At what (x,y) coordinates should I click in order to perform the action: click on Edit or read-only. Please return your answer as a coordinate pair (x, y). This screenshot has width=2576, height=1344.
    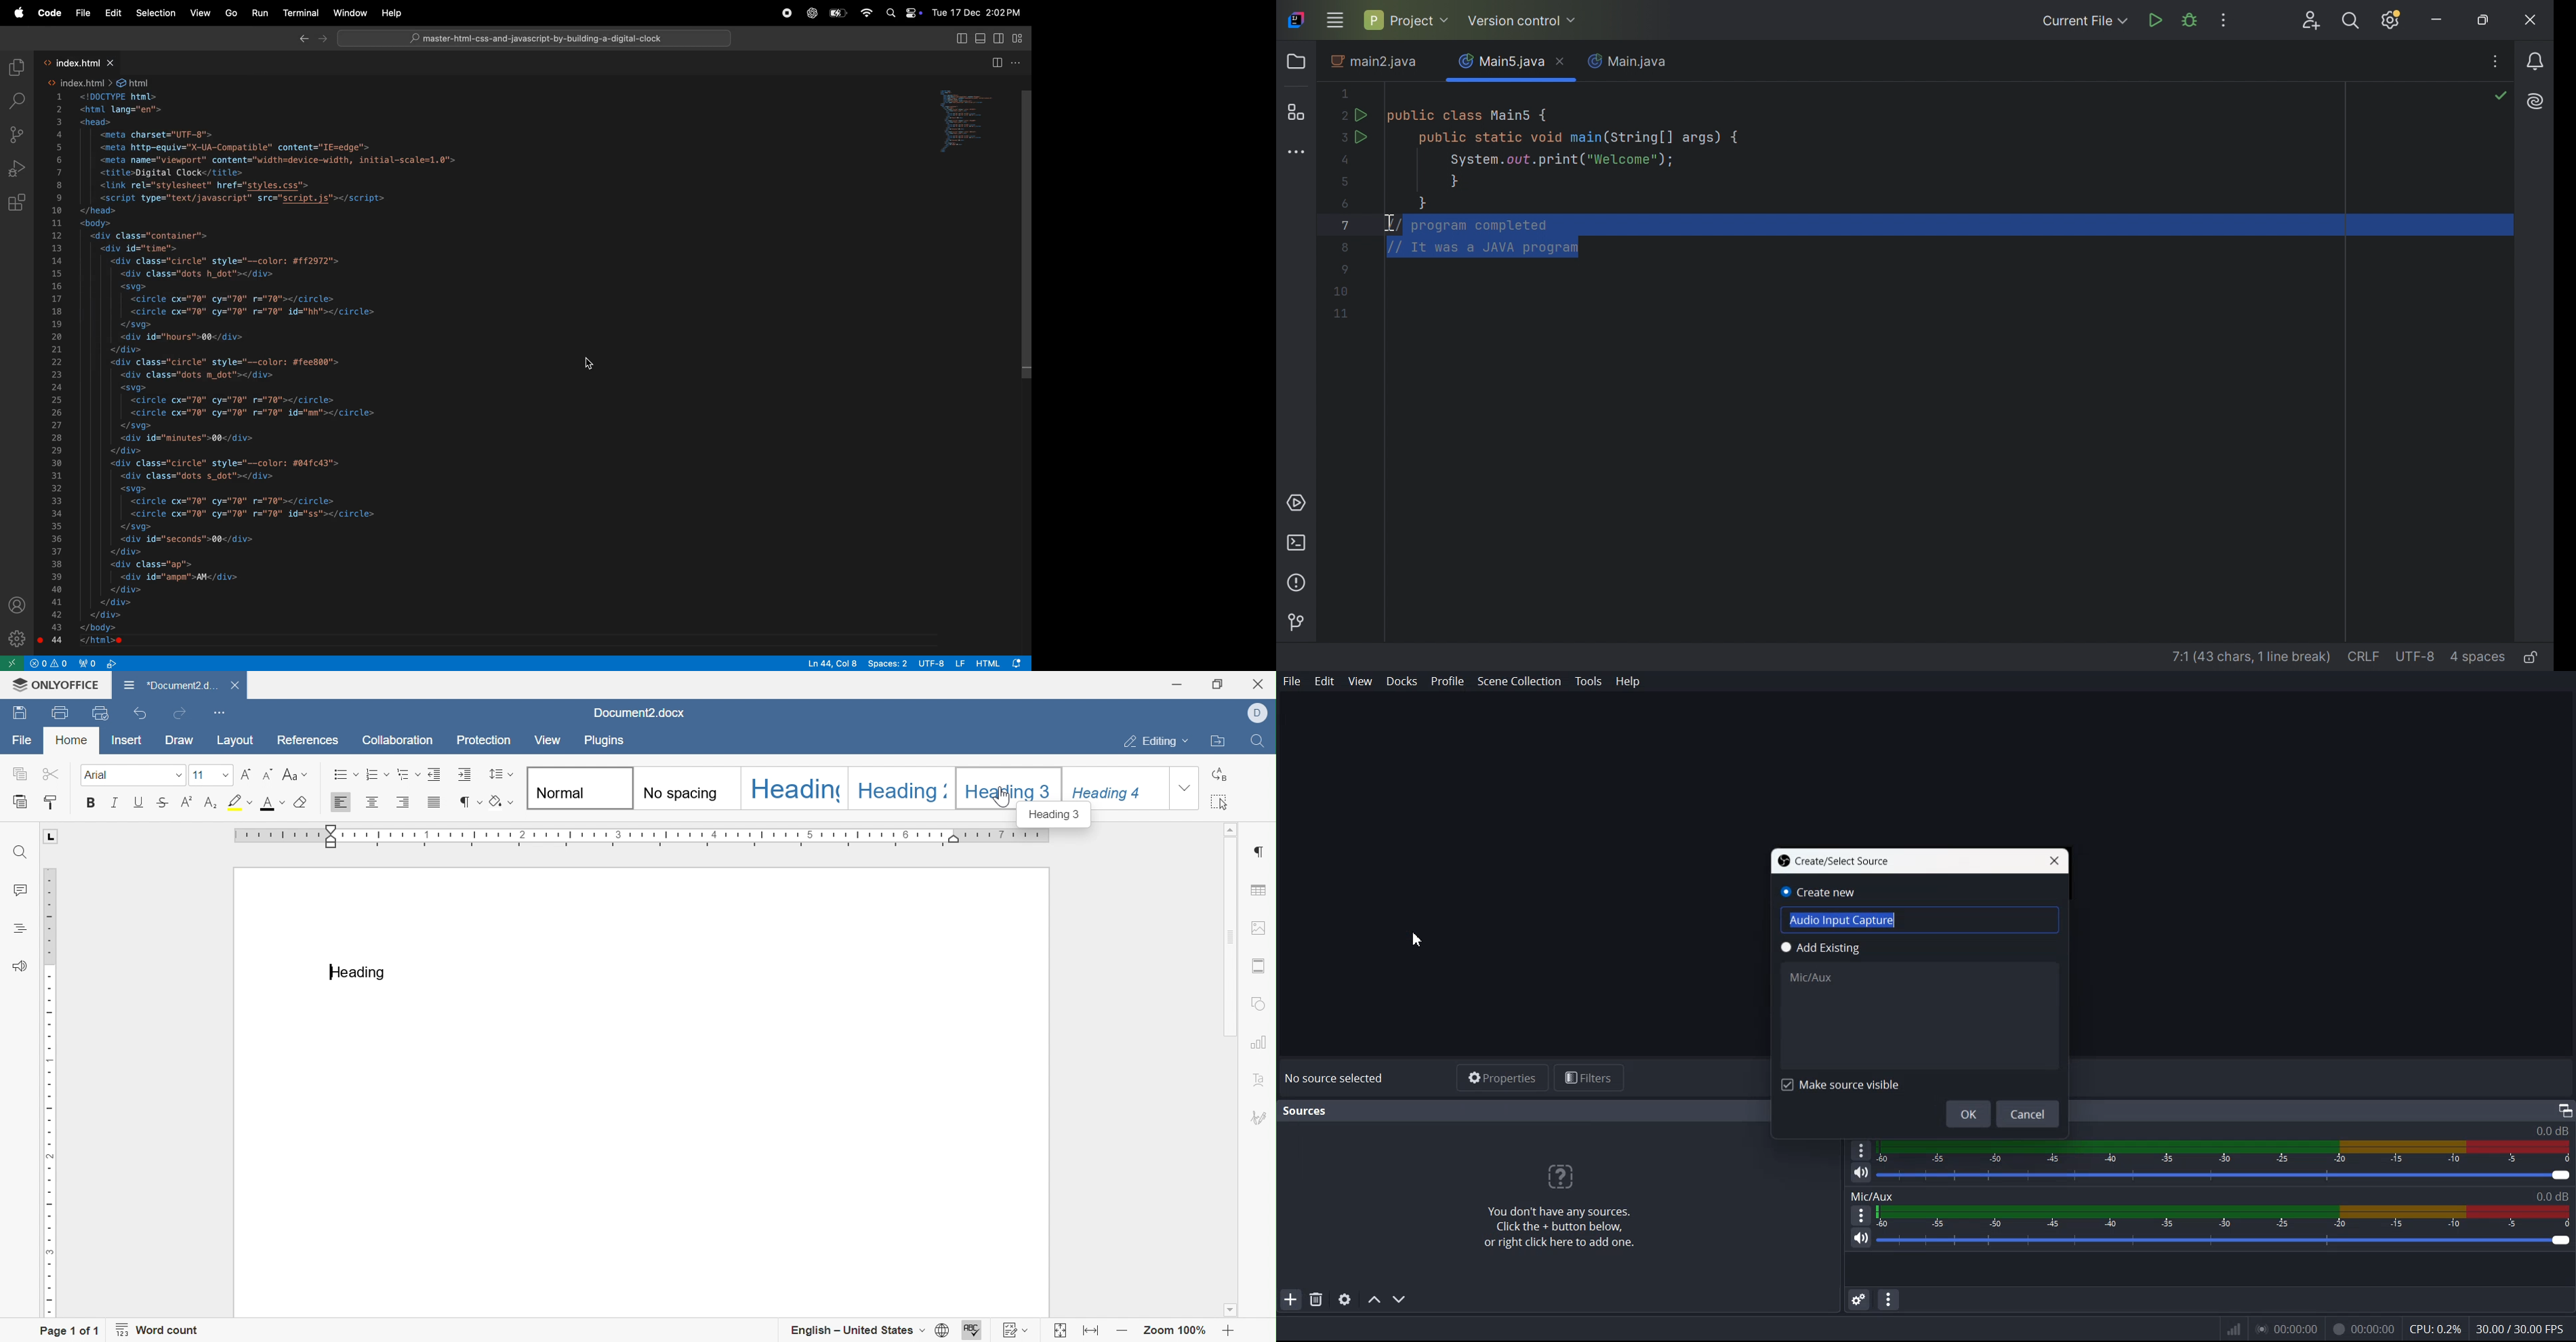
    Looking at the image, I should click on (2535, 656).